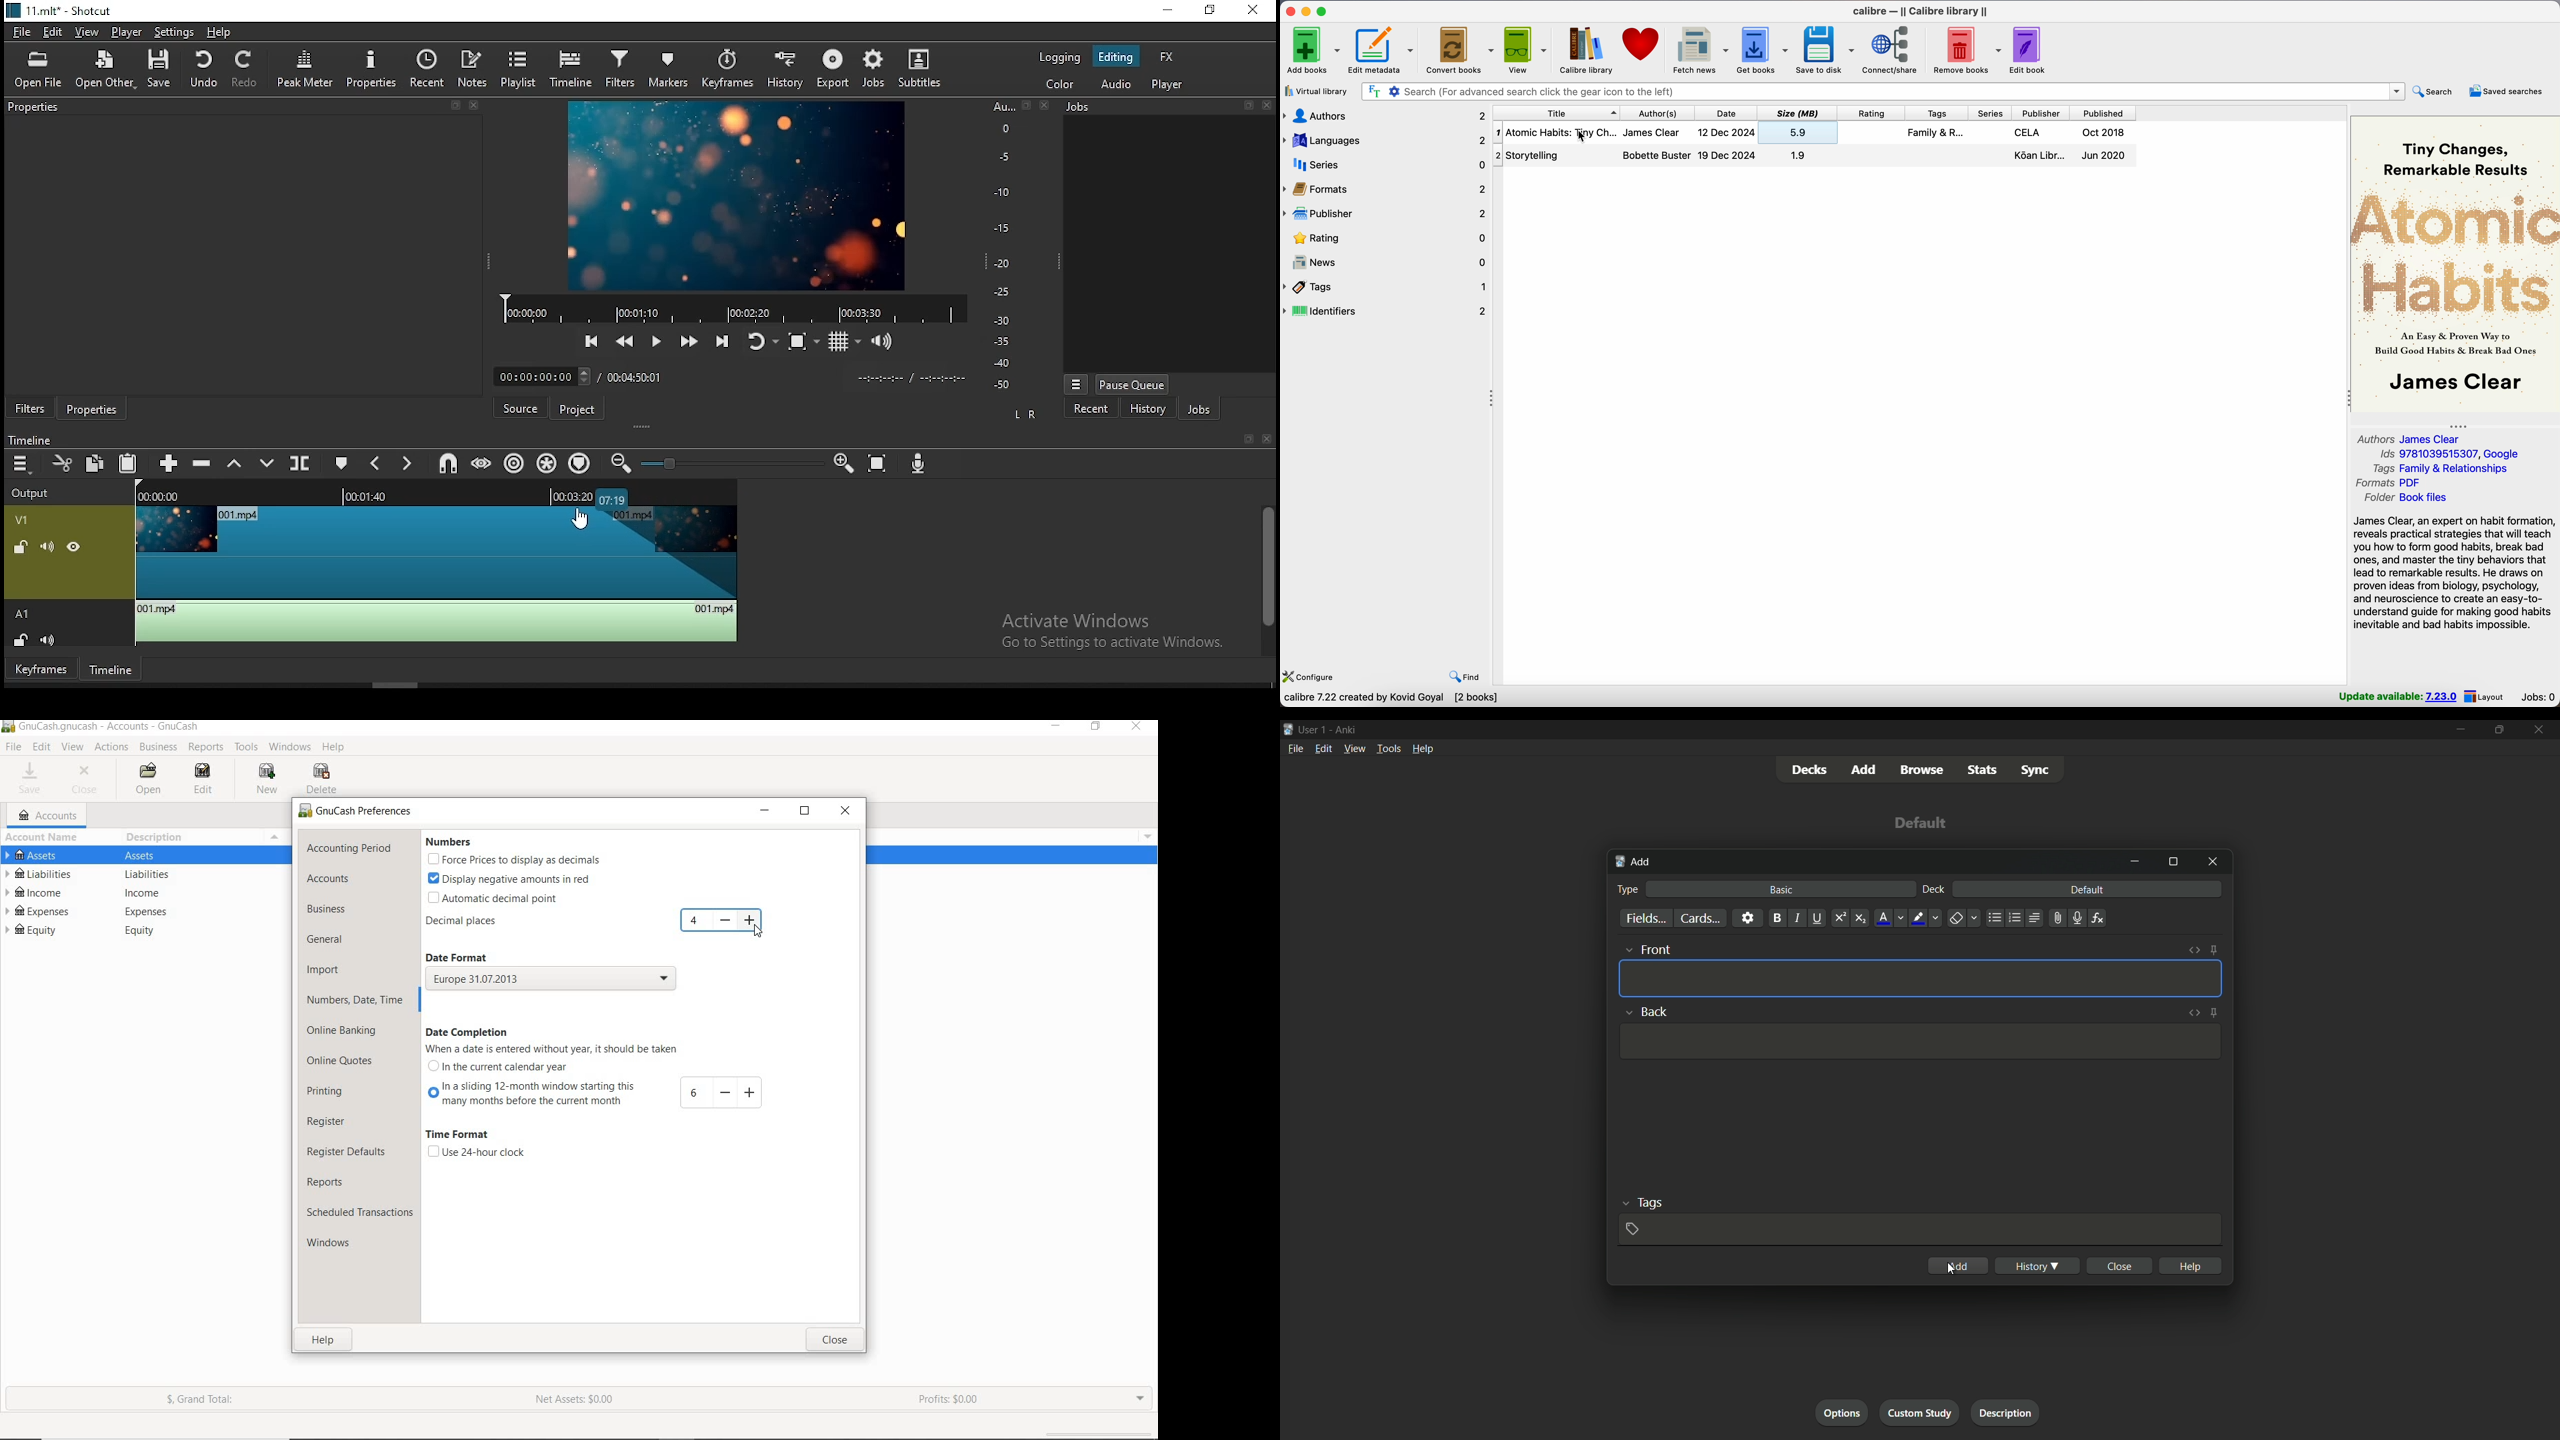 The image size is (2576, 1456). I want to click on audio, so click(1119, 84).